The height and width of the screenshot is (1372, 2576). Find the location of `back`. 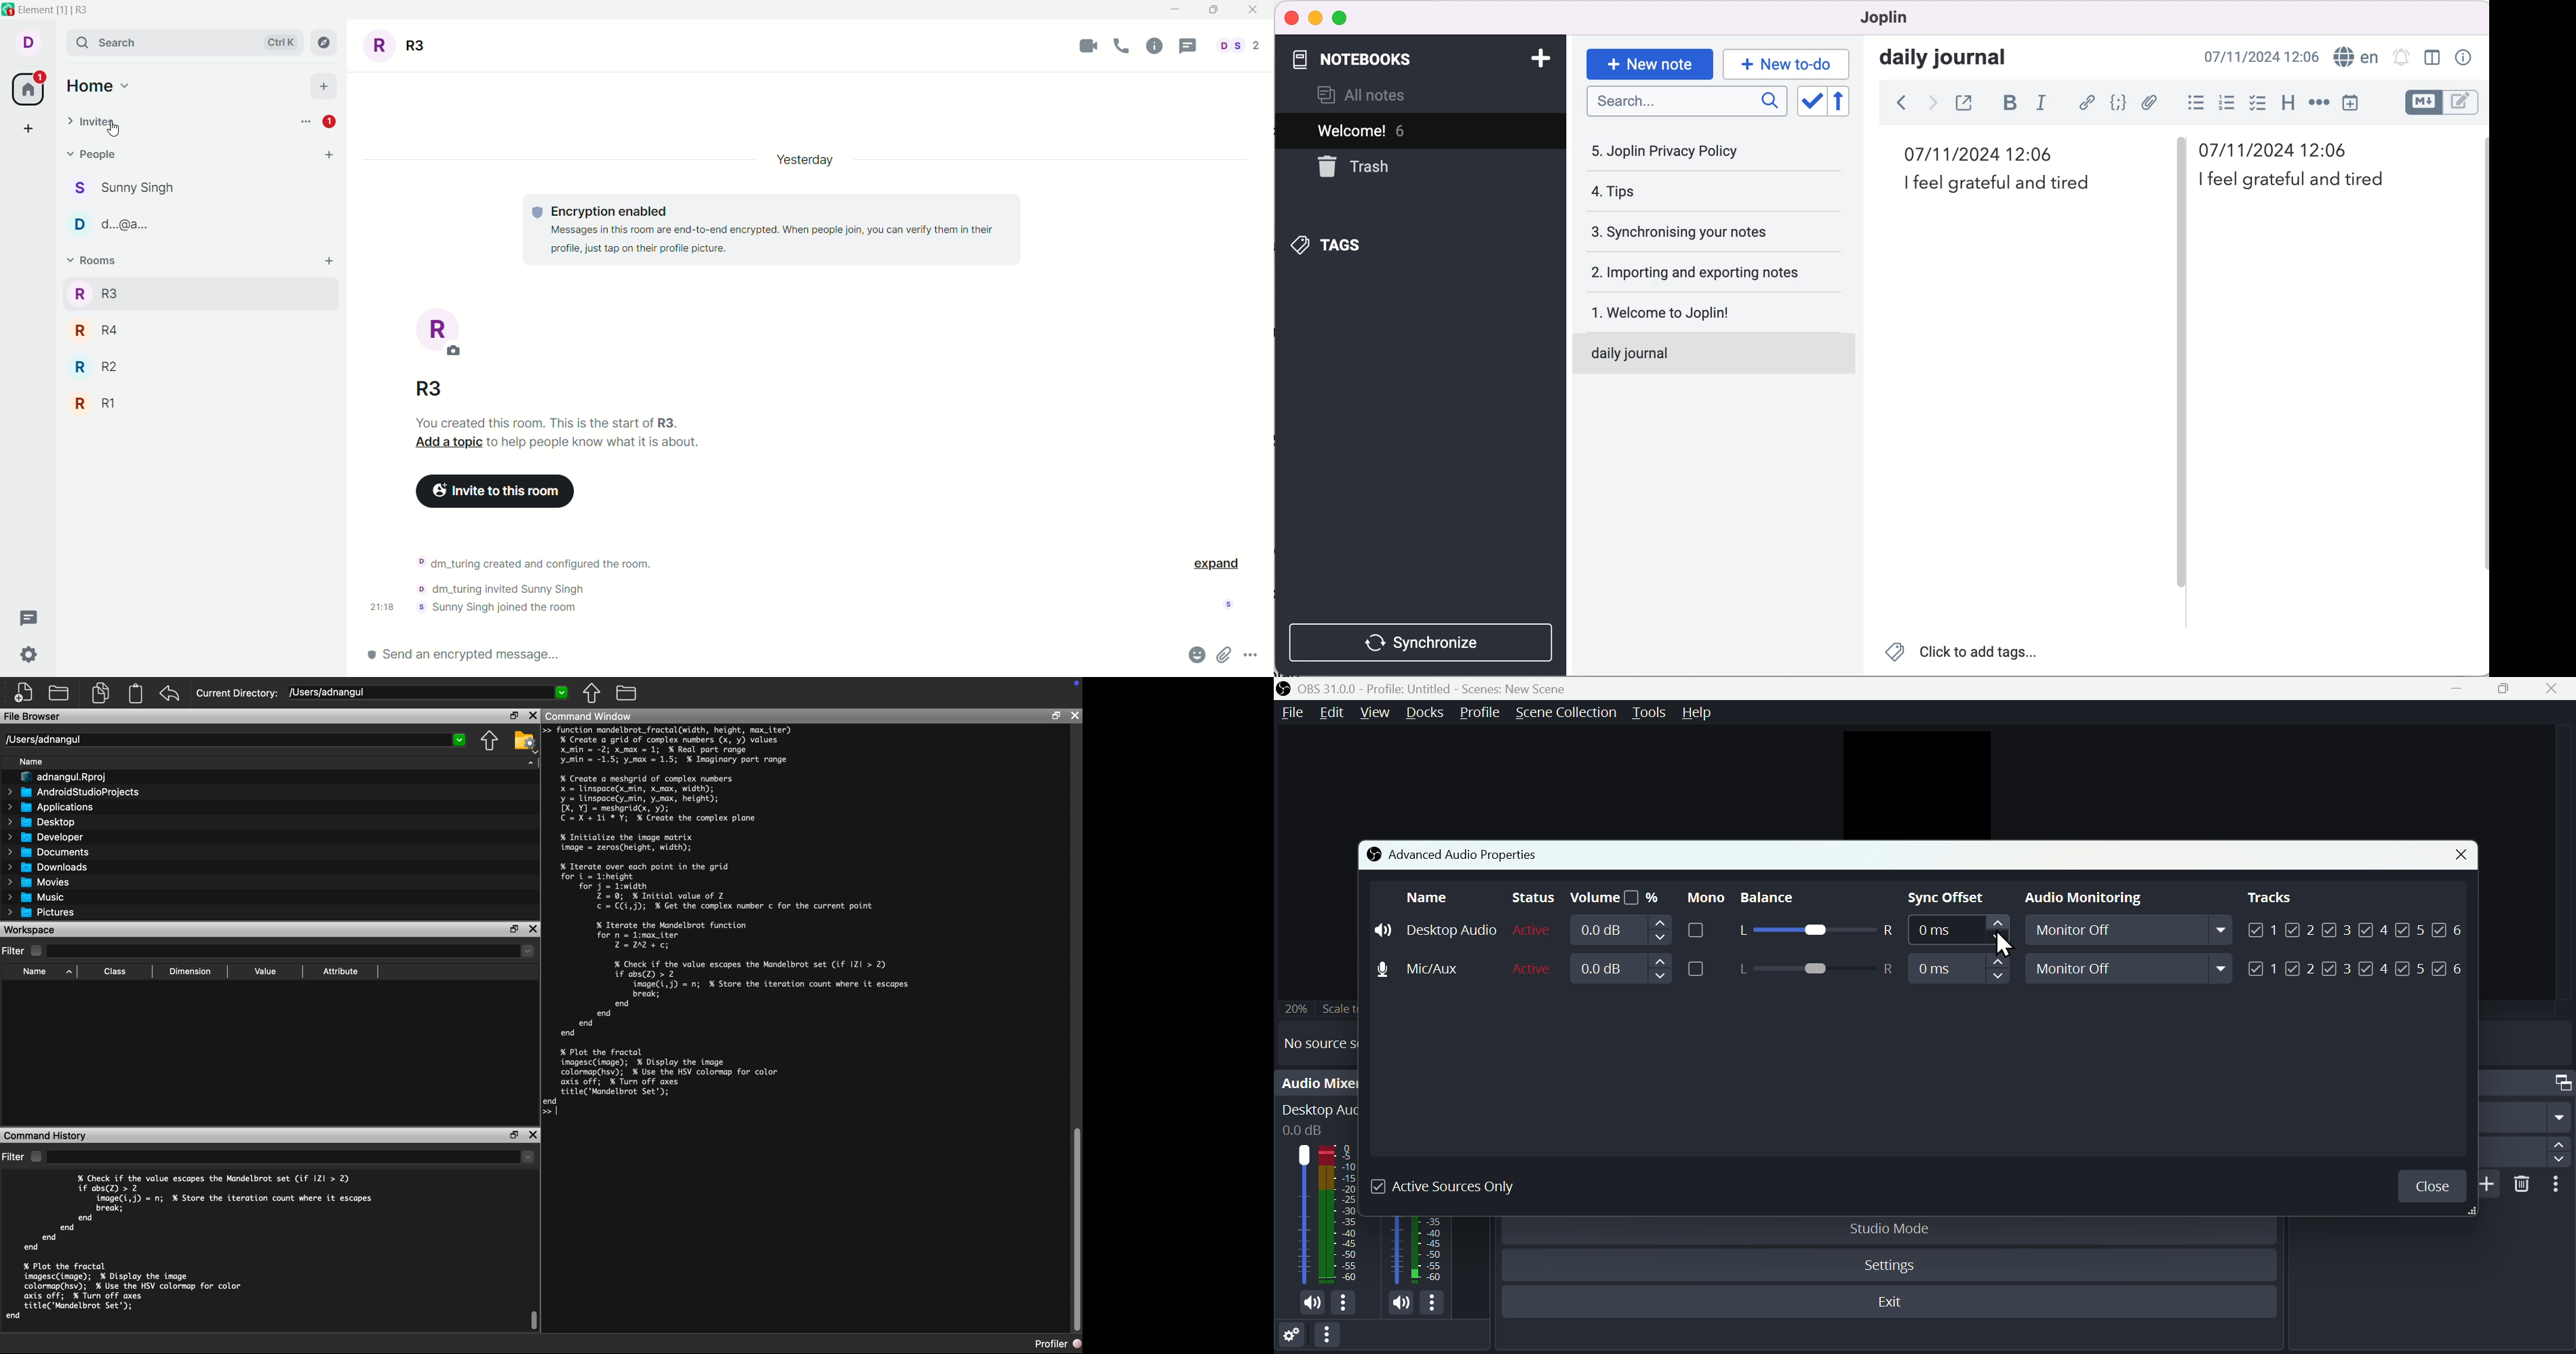

back is located at coordinates (1896, 102).